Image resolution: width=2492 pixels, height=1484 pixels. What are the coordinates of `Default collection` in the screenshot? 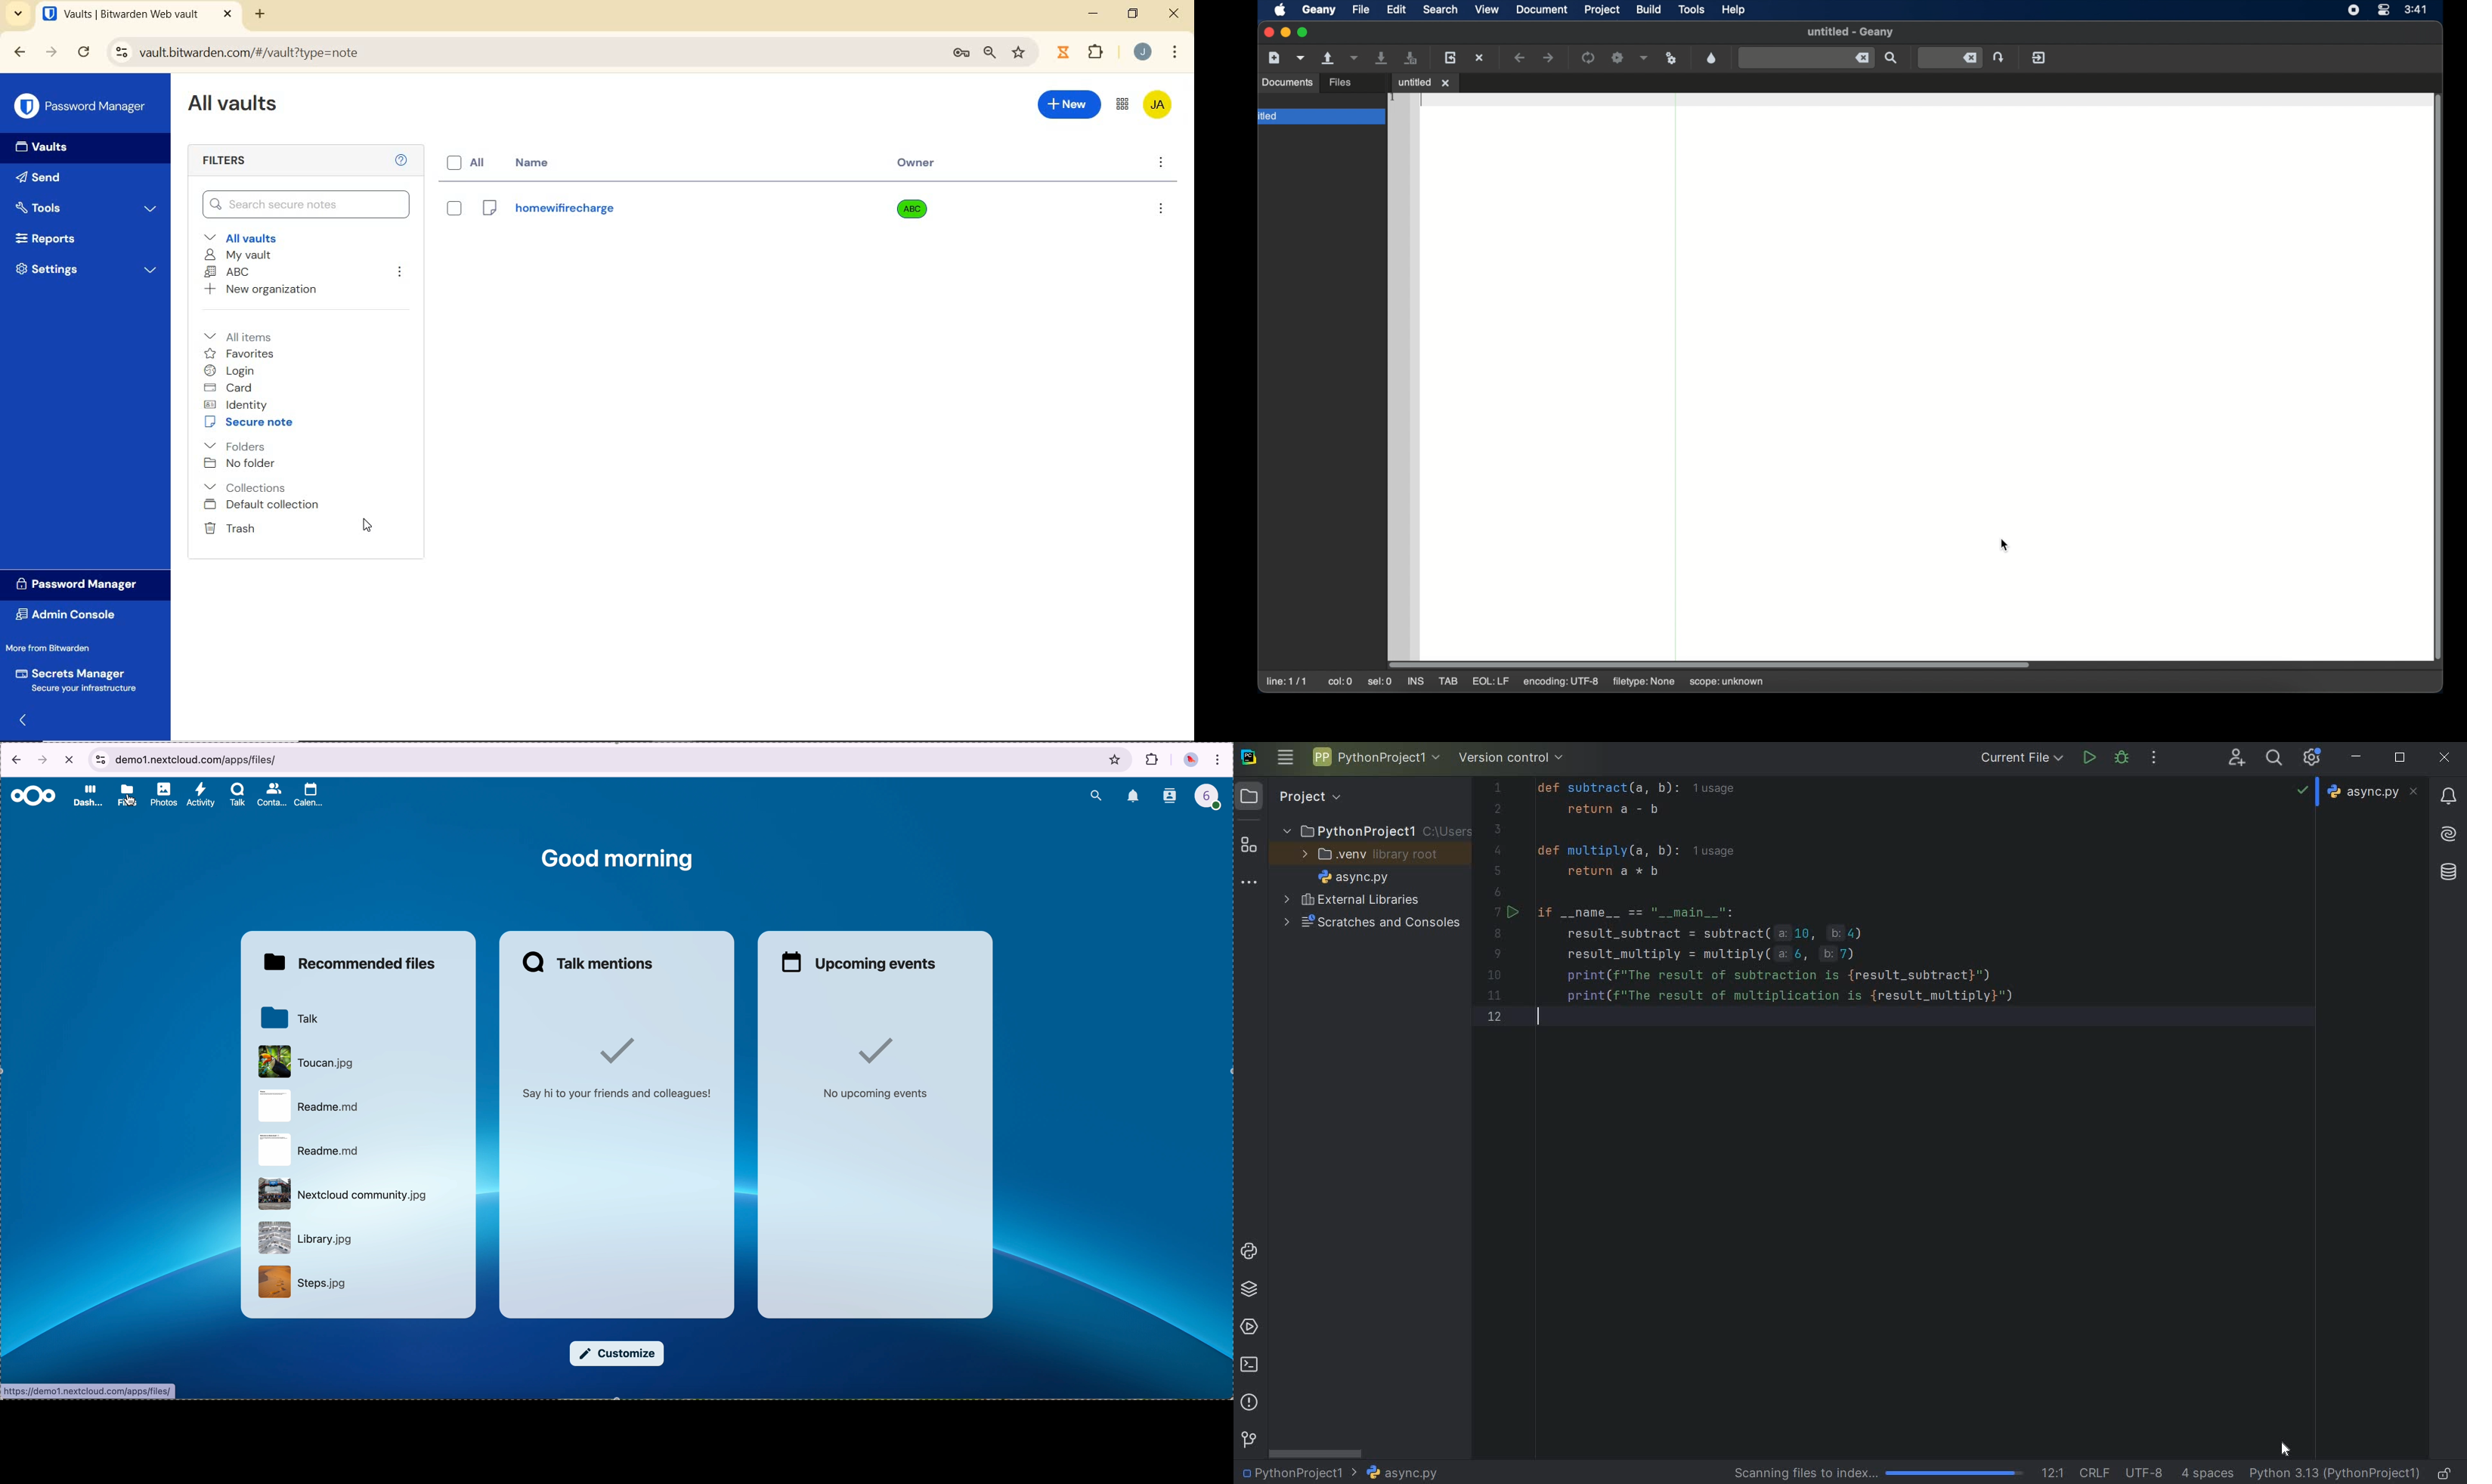 It's located at (263, 505).